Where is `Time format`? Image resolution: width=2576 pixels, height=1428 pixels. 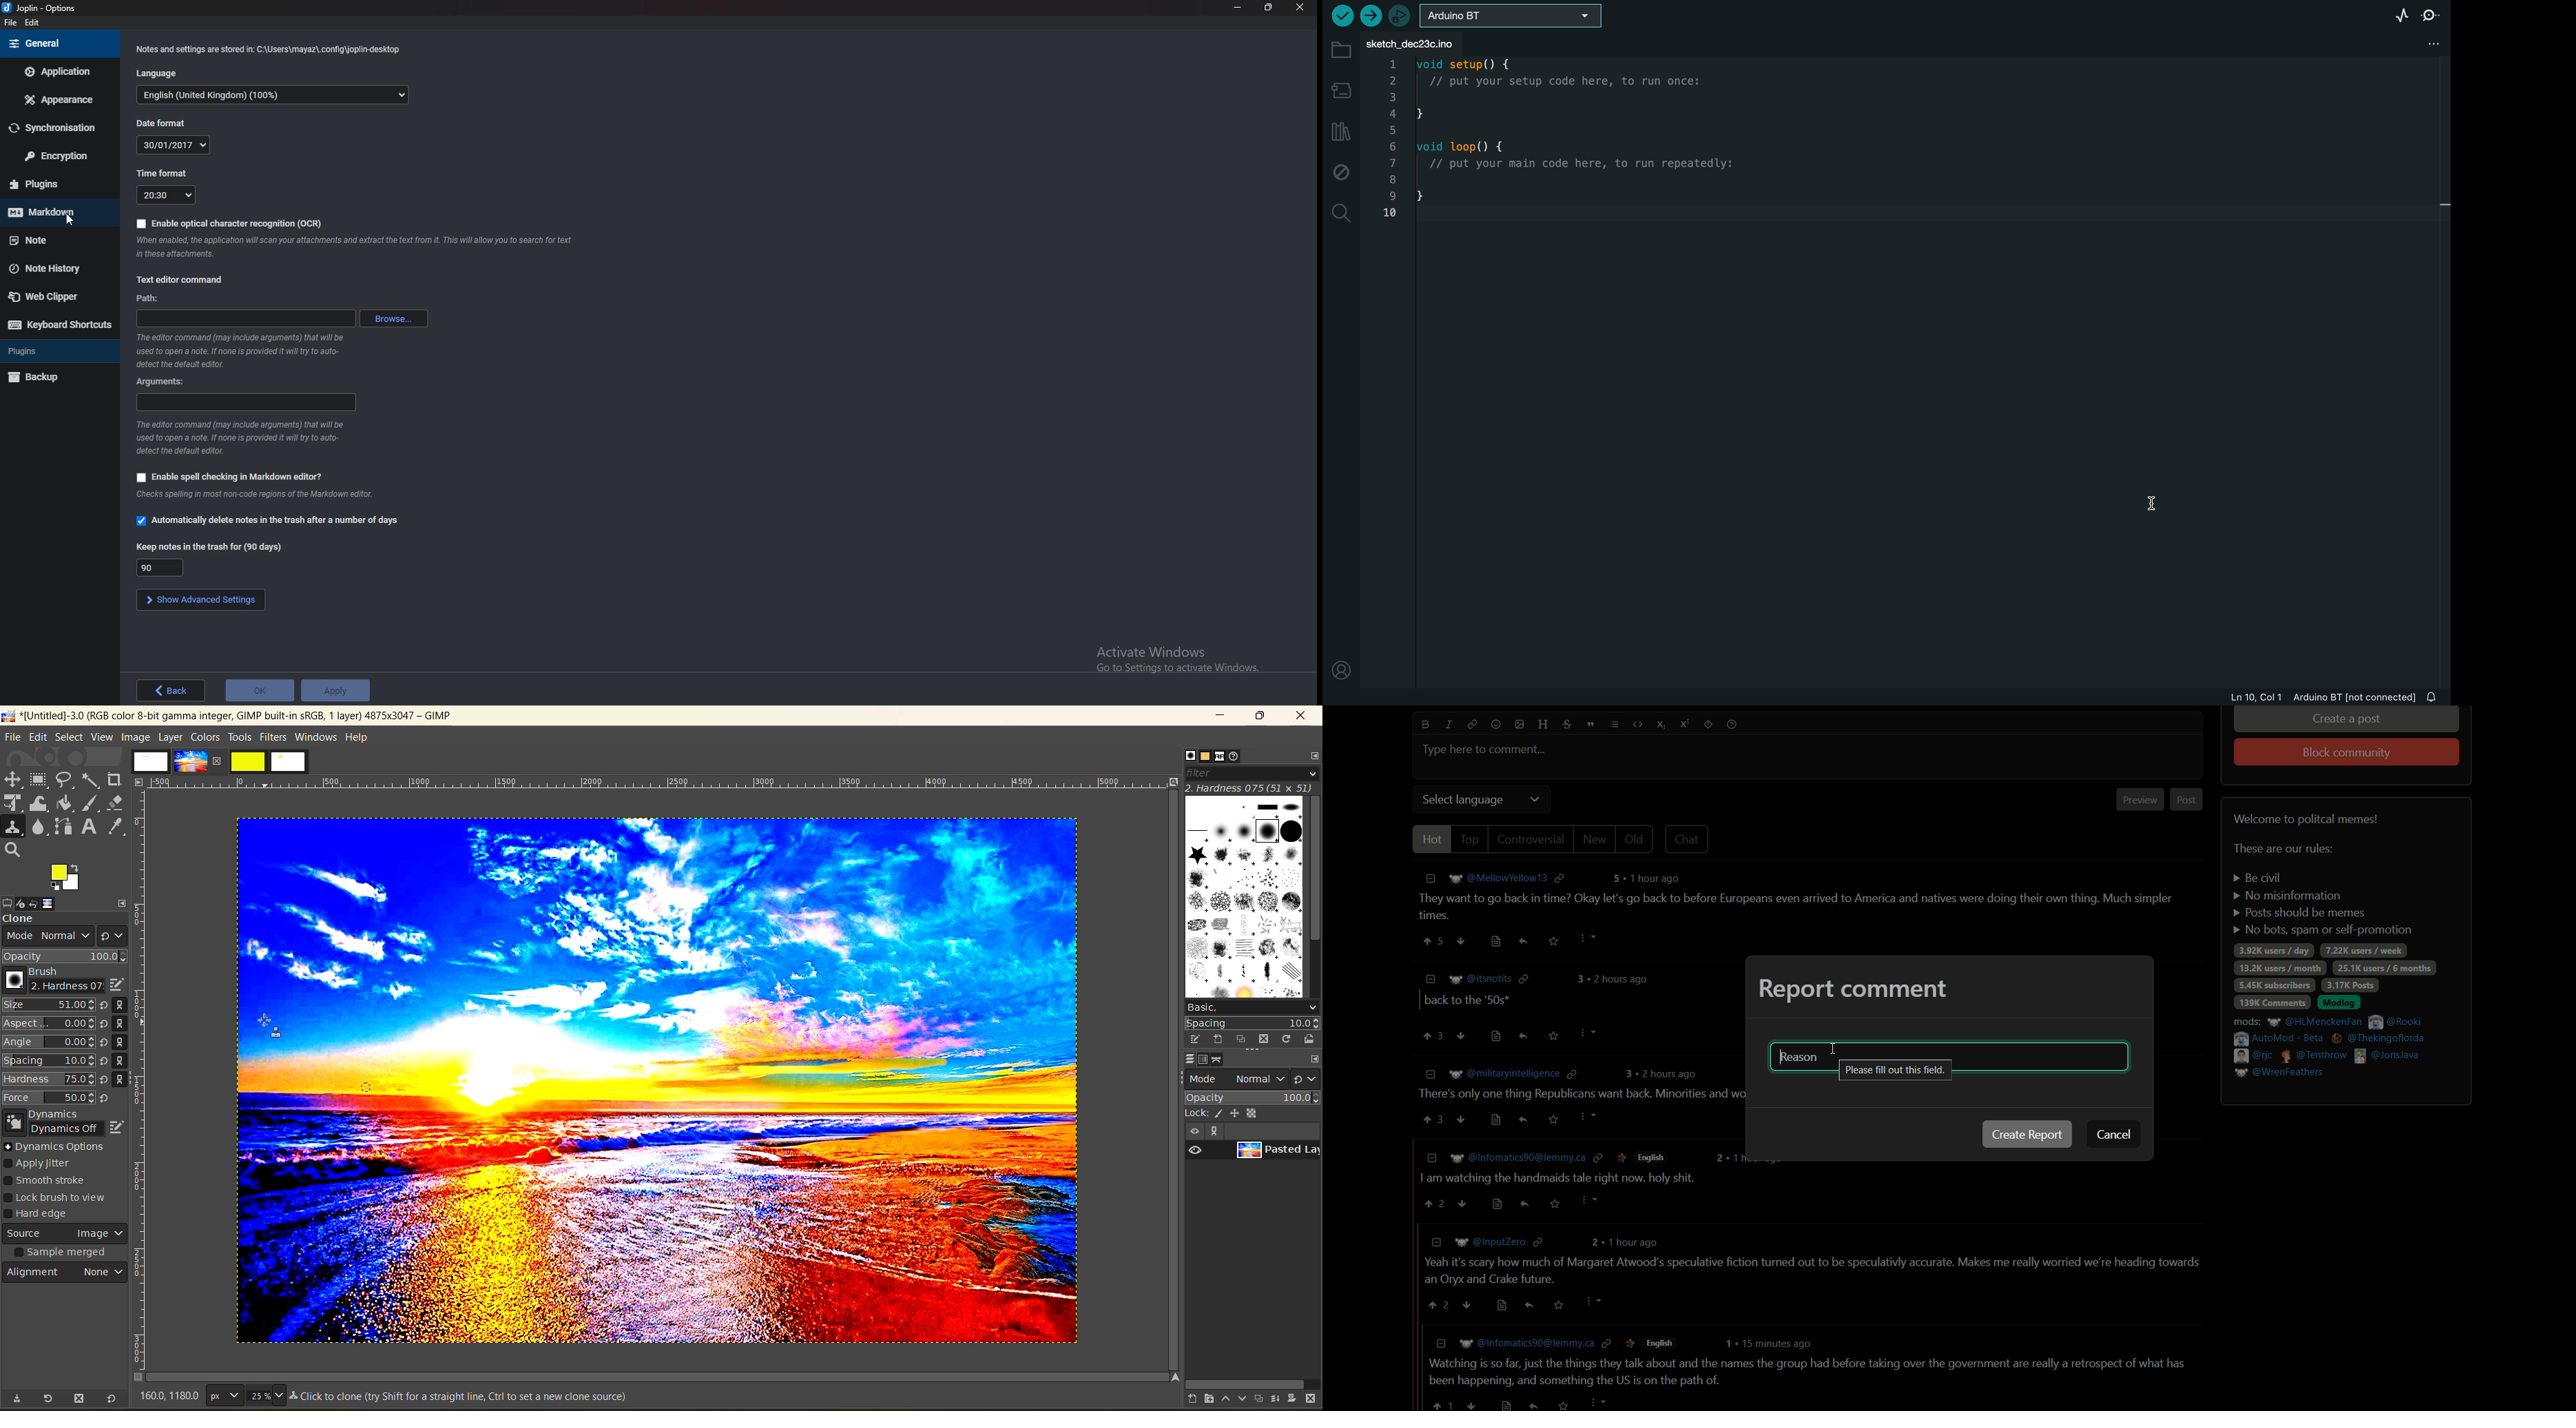
Time format is located at coordinates (163, 172).